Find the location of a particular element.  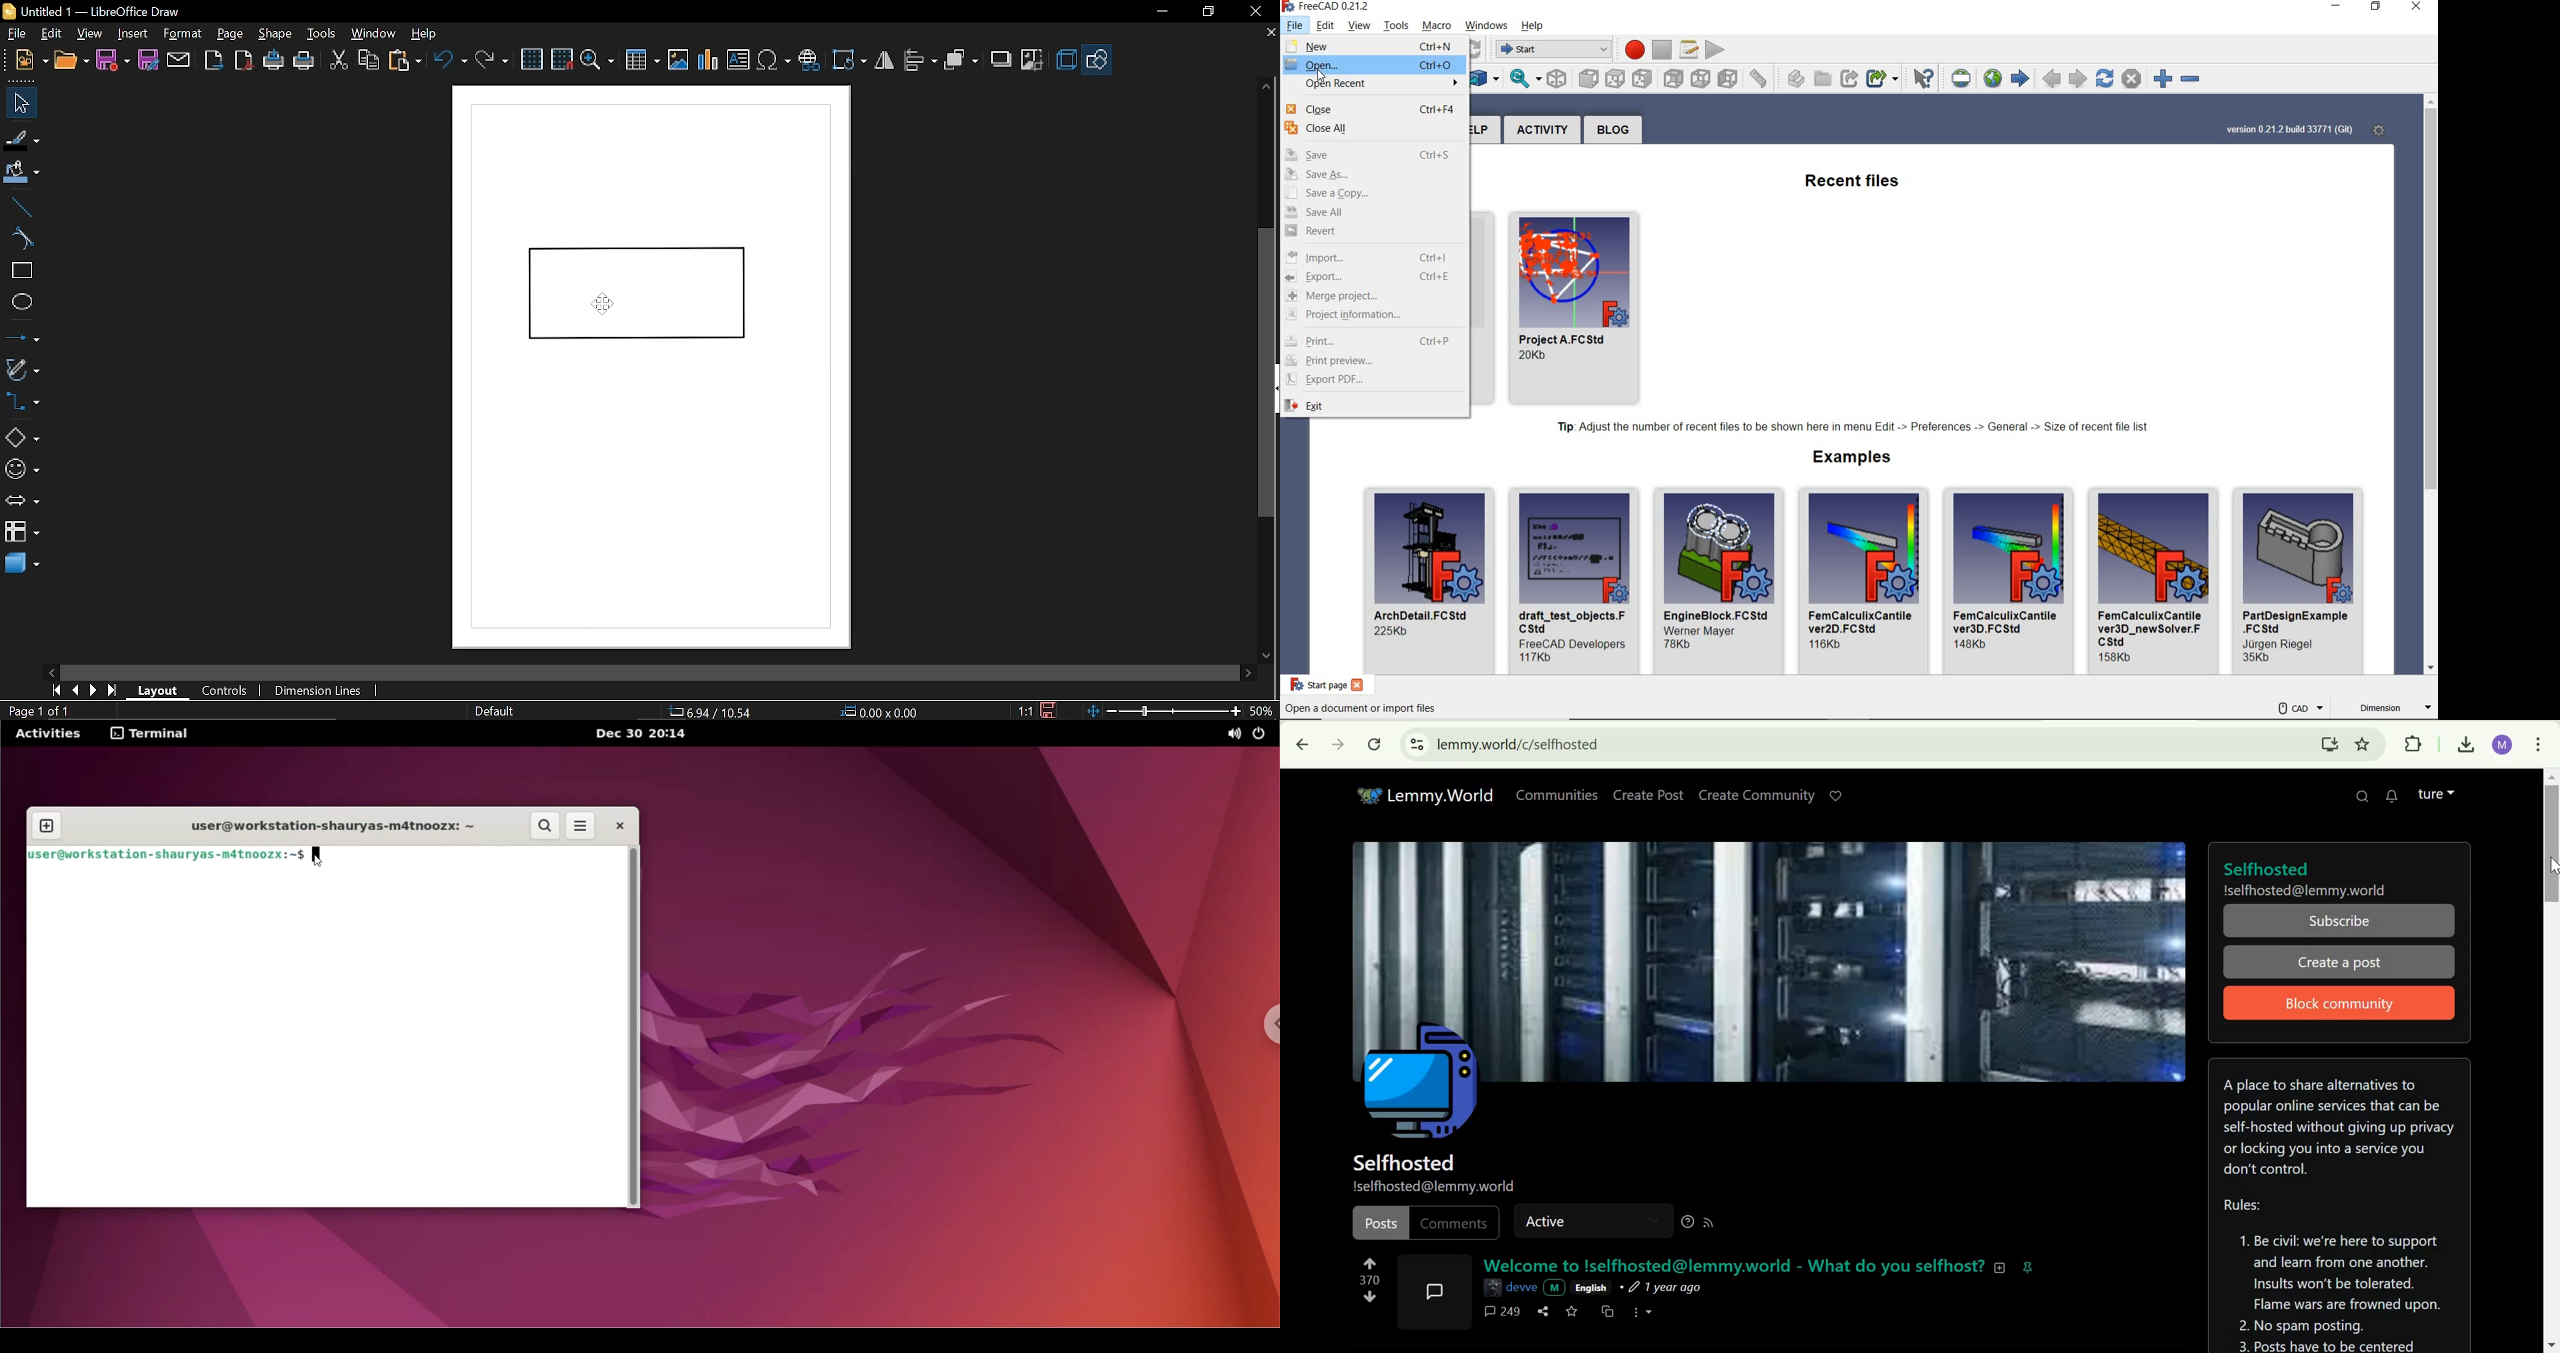

size is located at coordinates (2118, 658).